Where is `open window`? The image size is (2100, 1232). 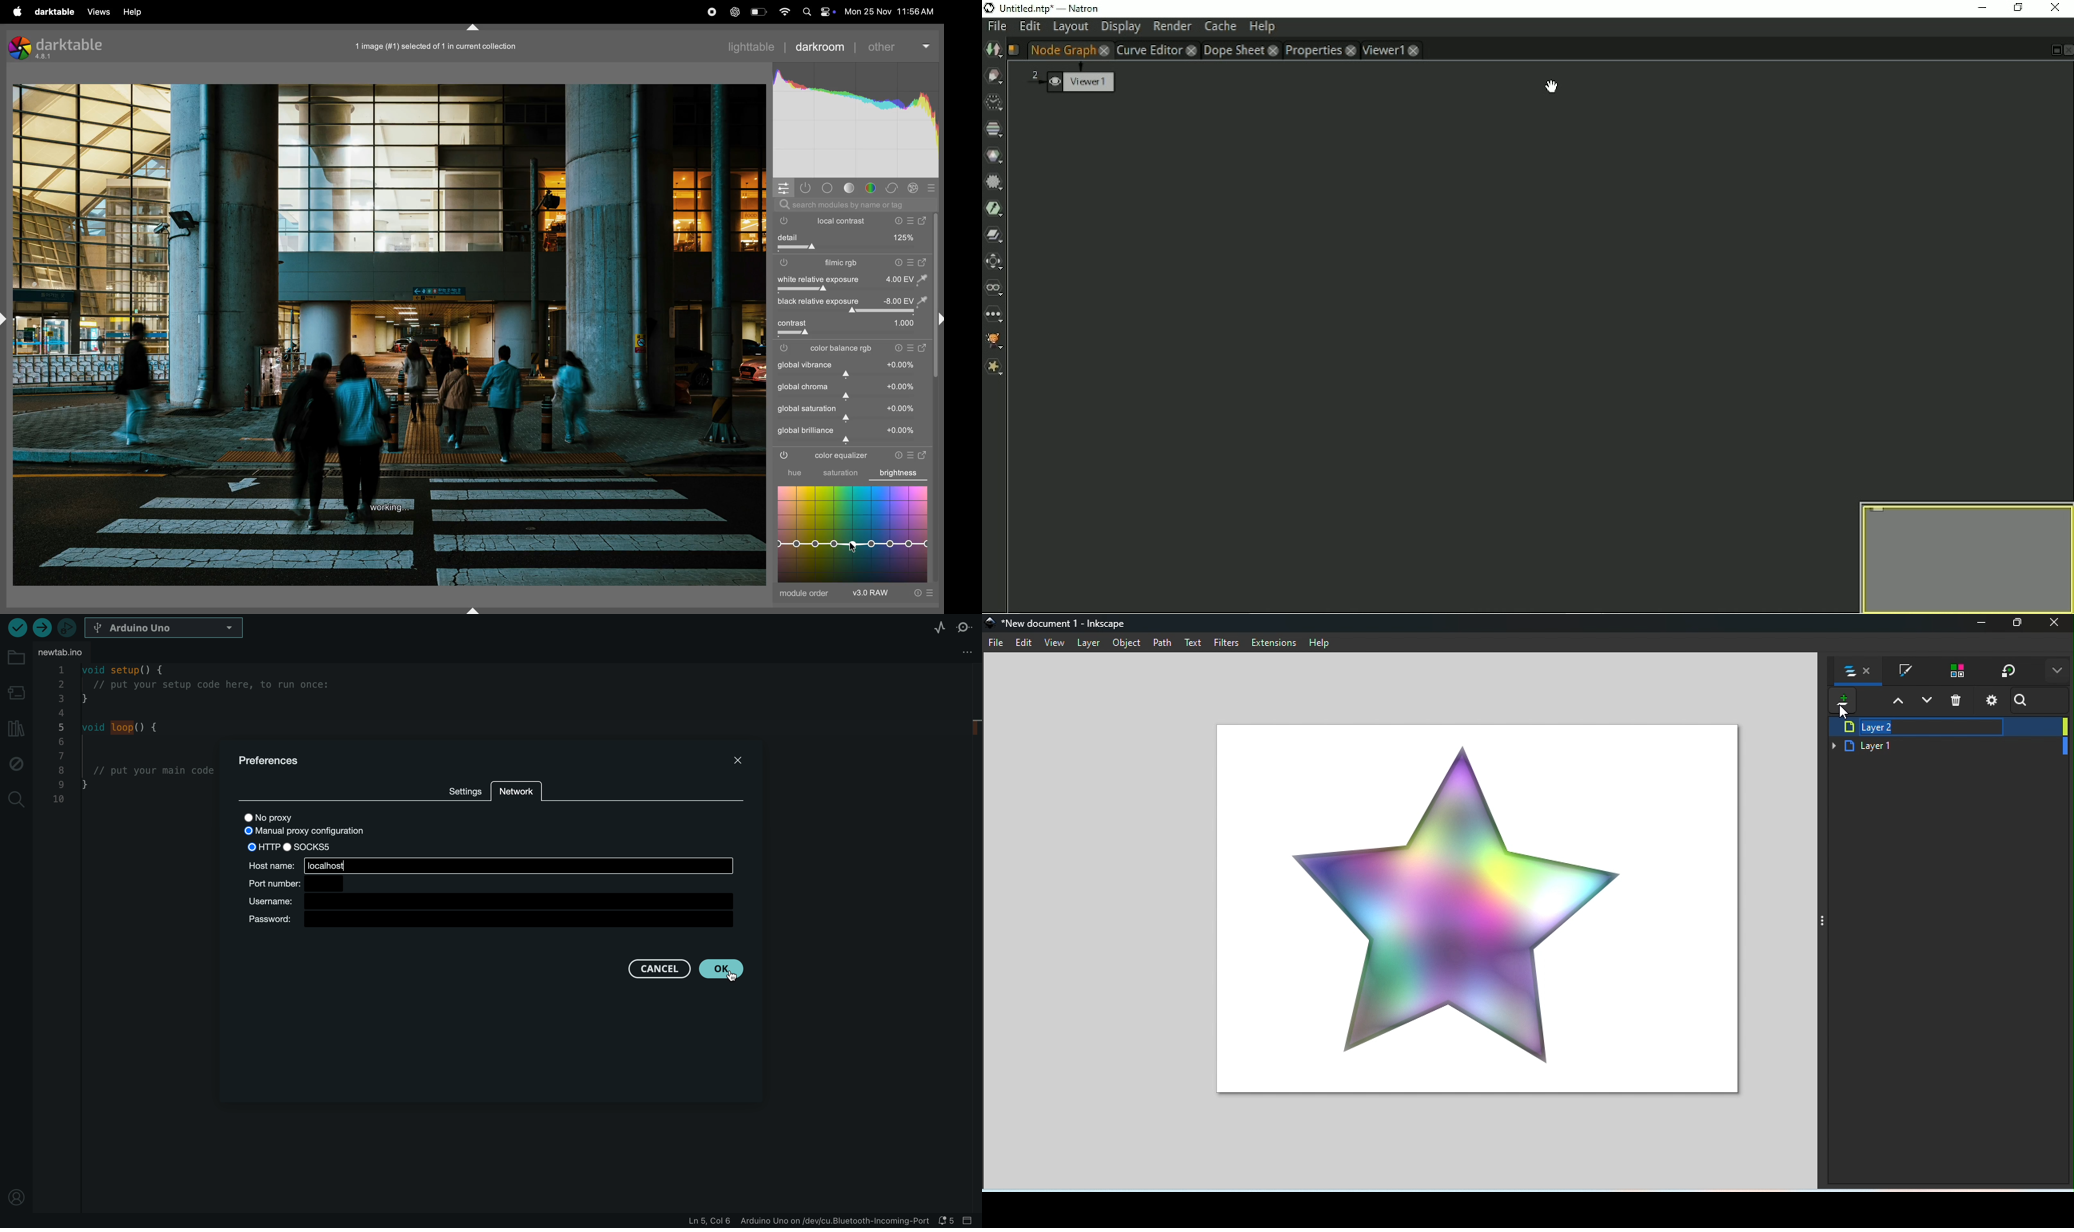 open window is located at coordinates (924, 262).